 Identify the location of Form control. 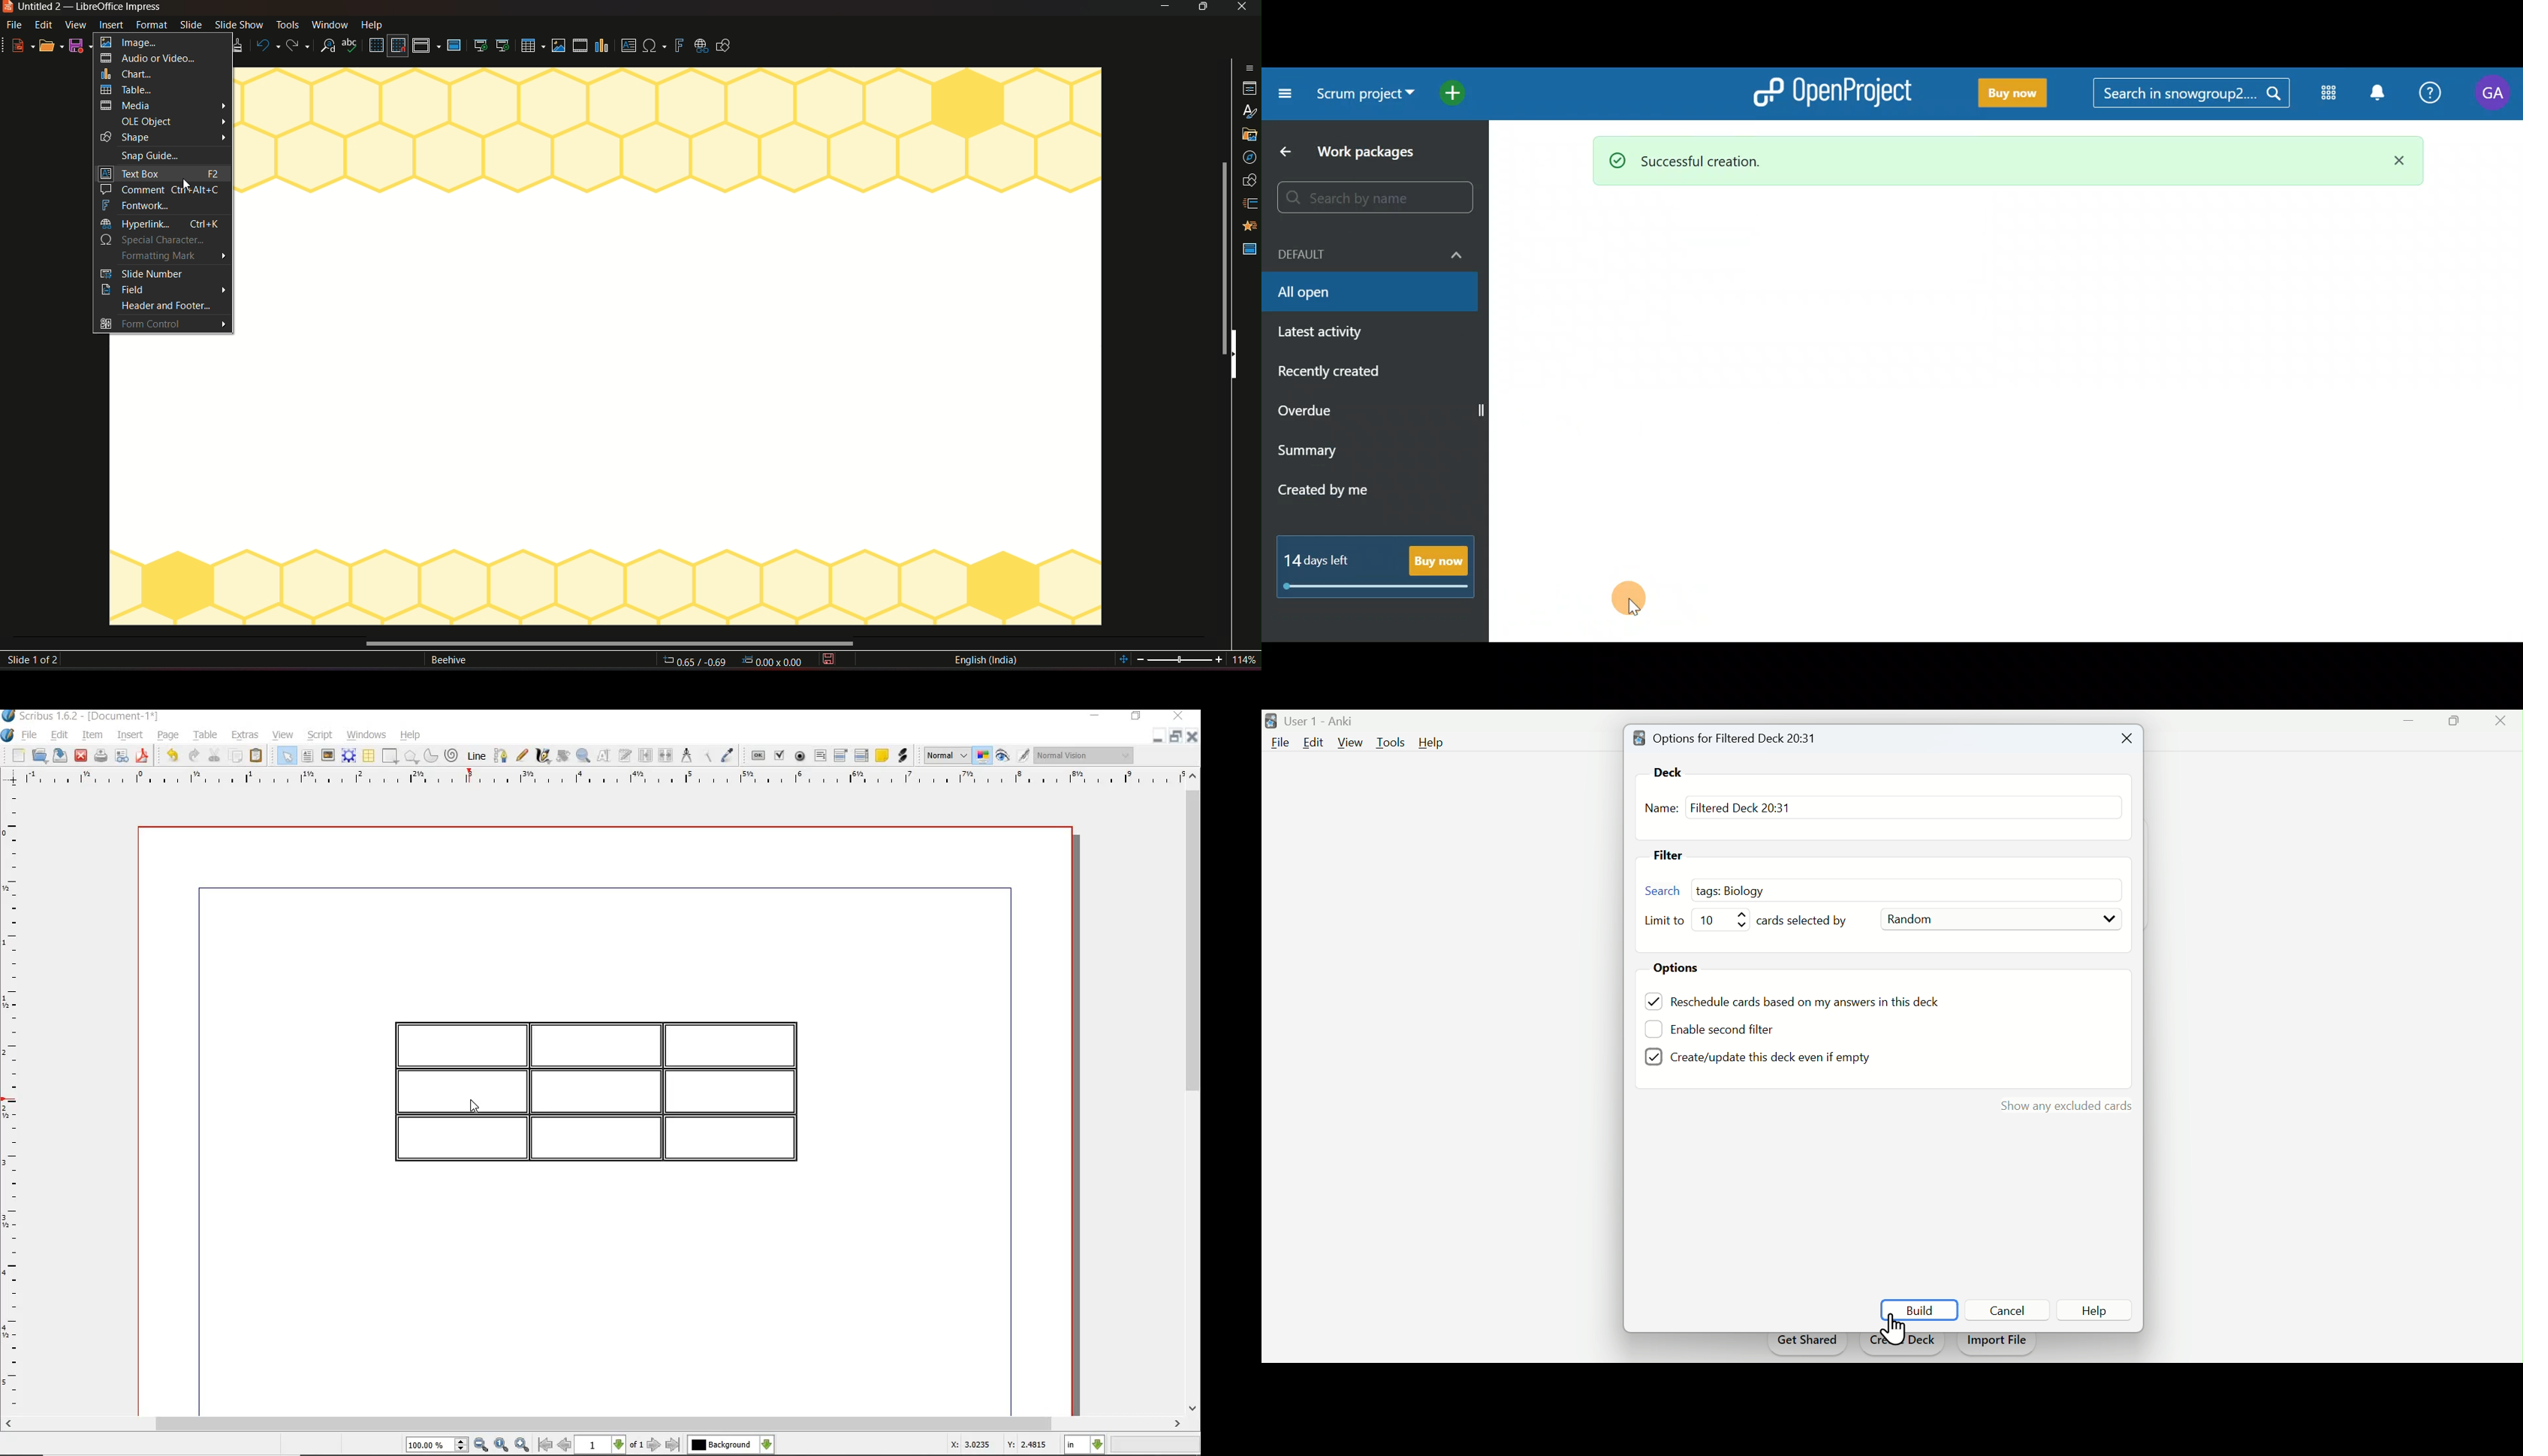
(163, 324).